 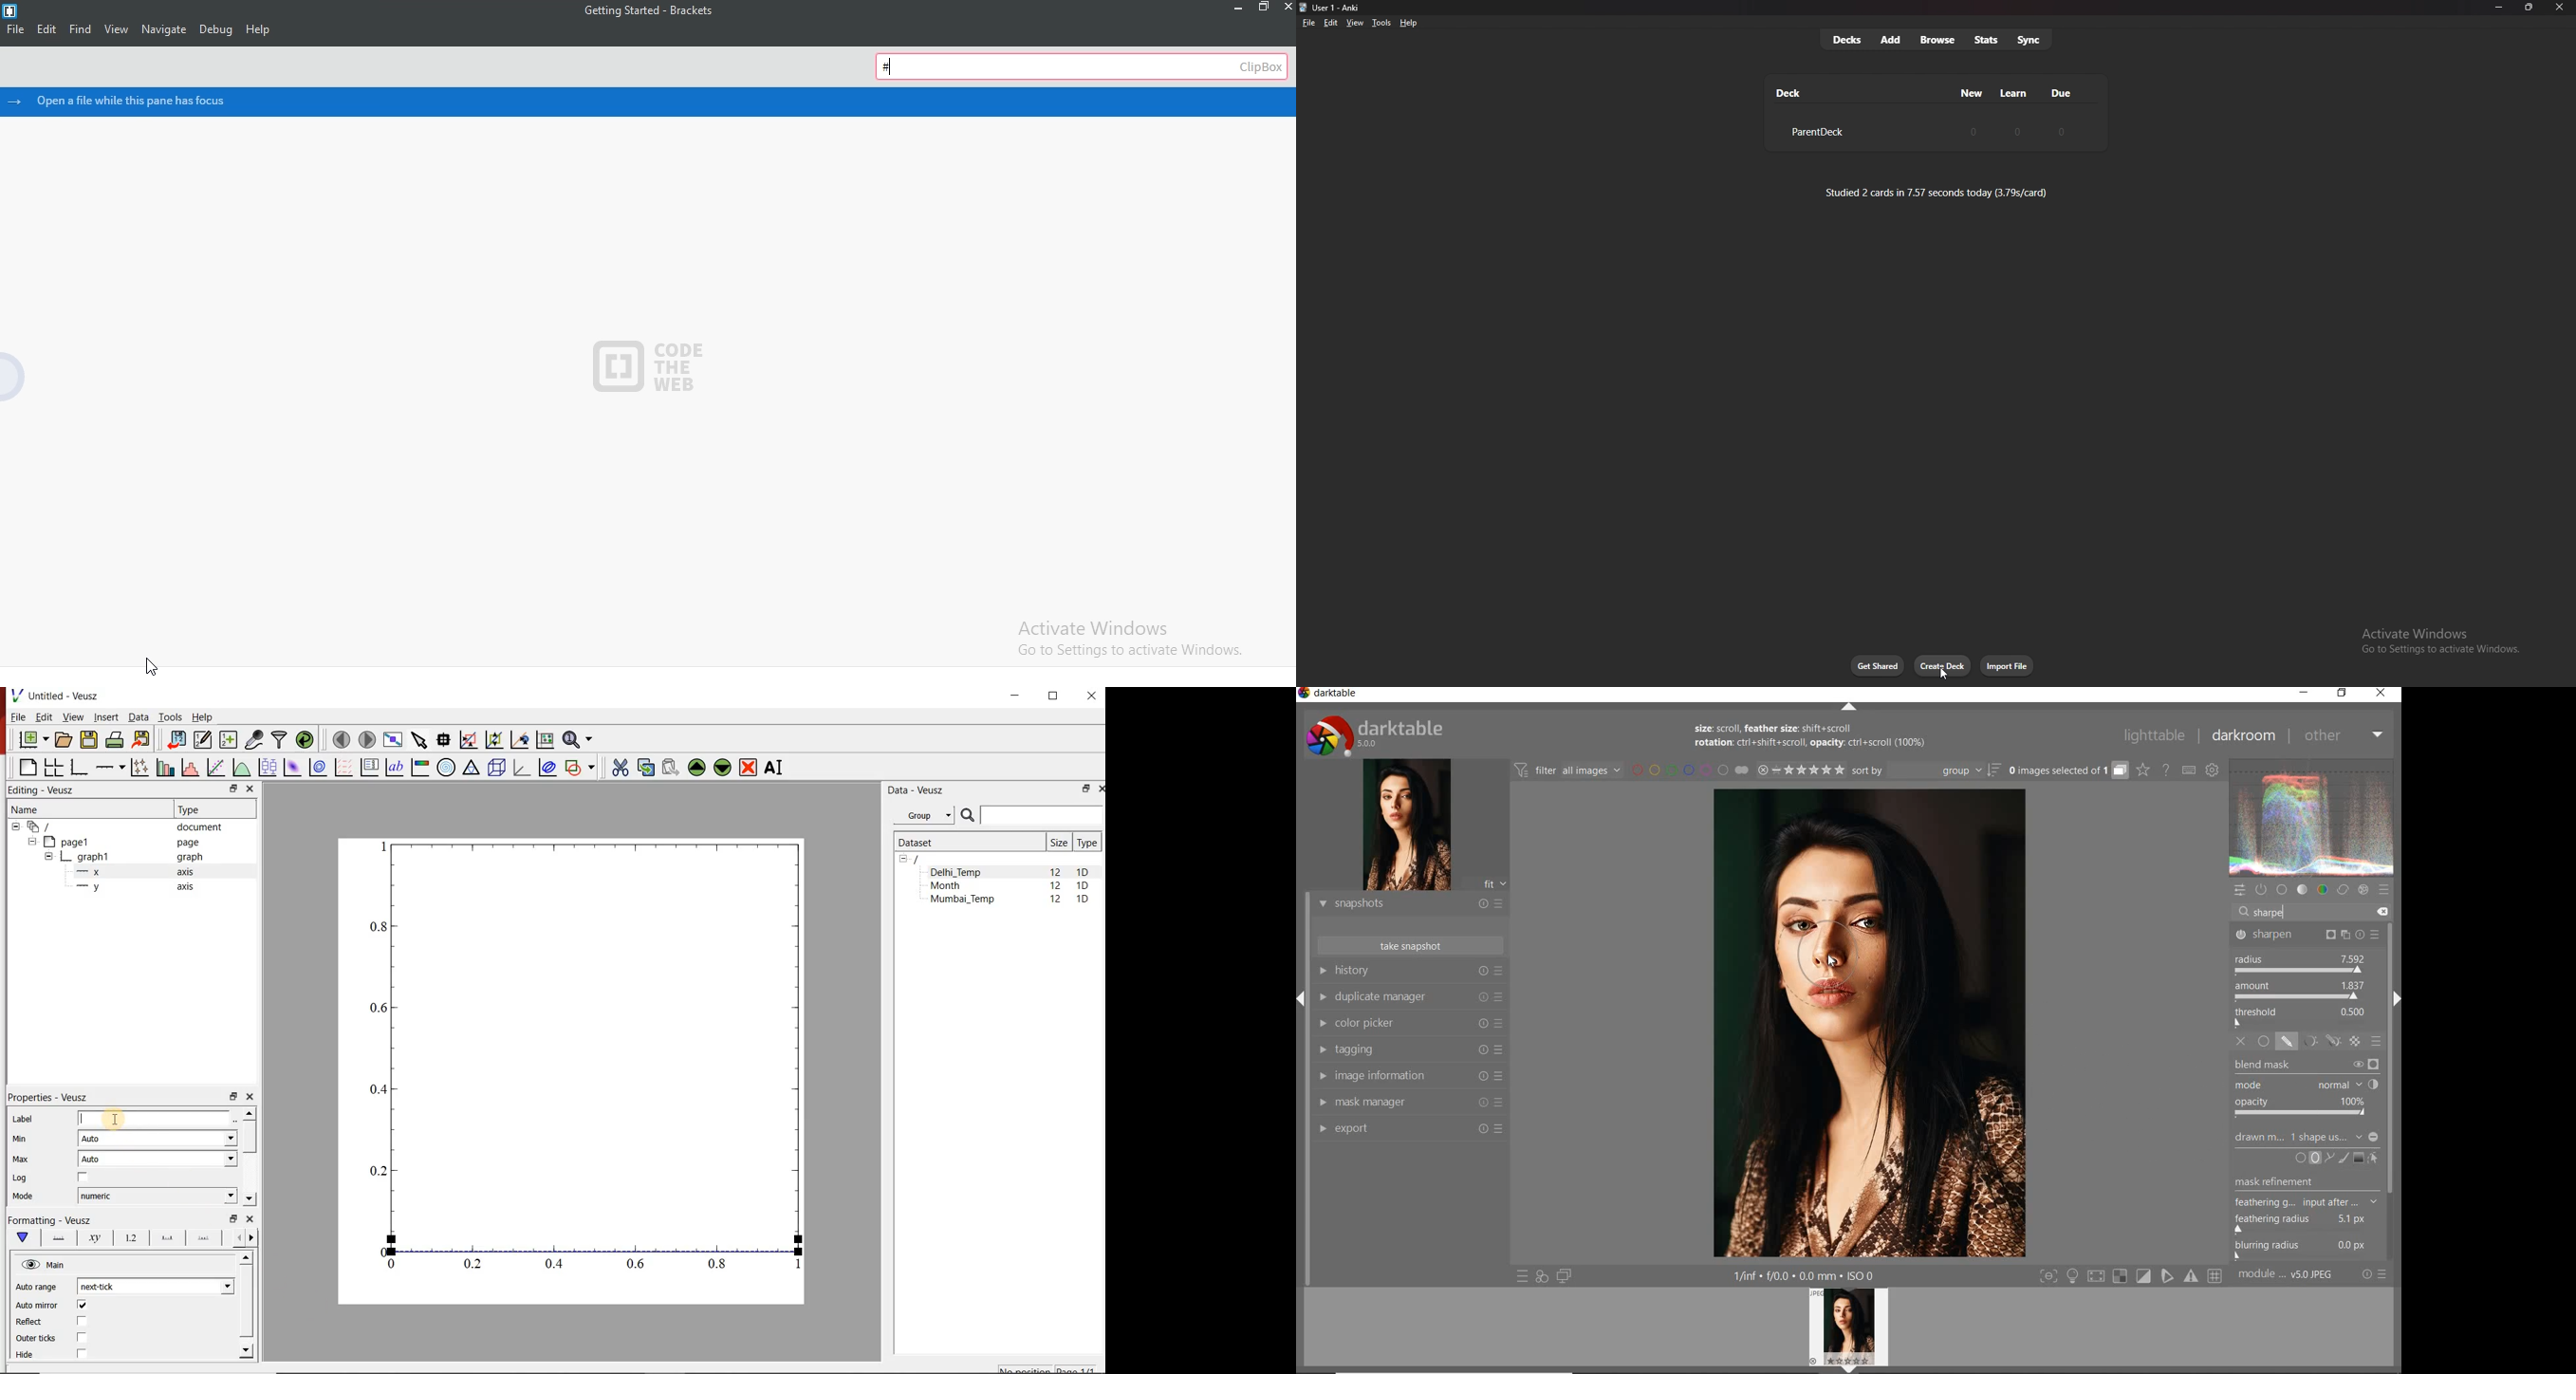 I want to click on SHARPEN, so click(x=2308, y=934).